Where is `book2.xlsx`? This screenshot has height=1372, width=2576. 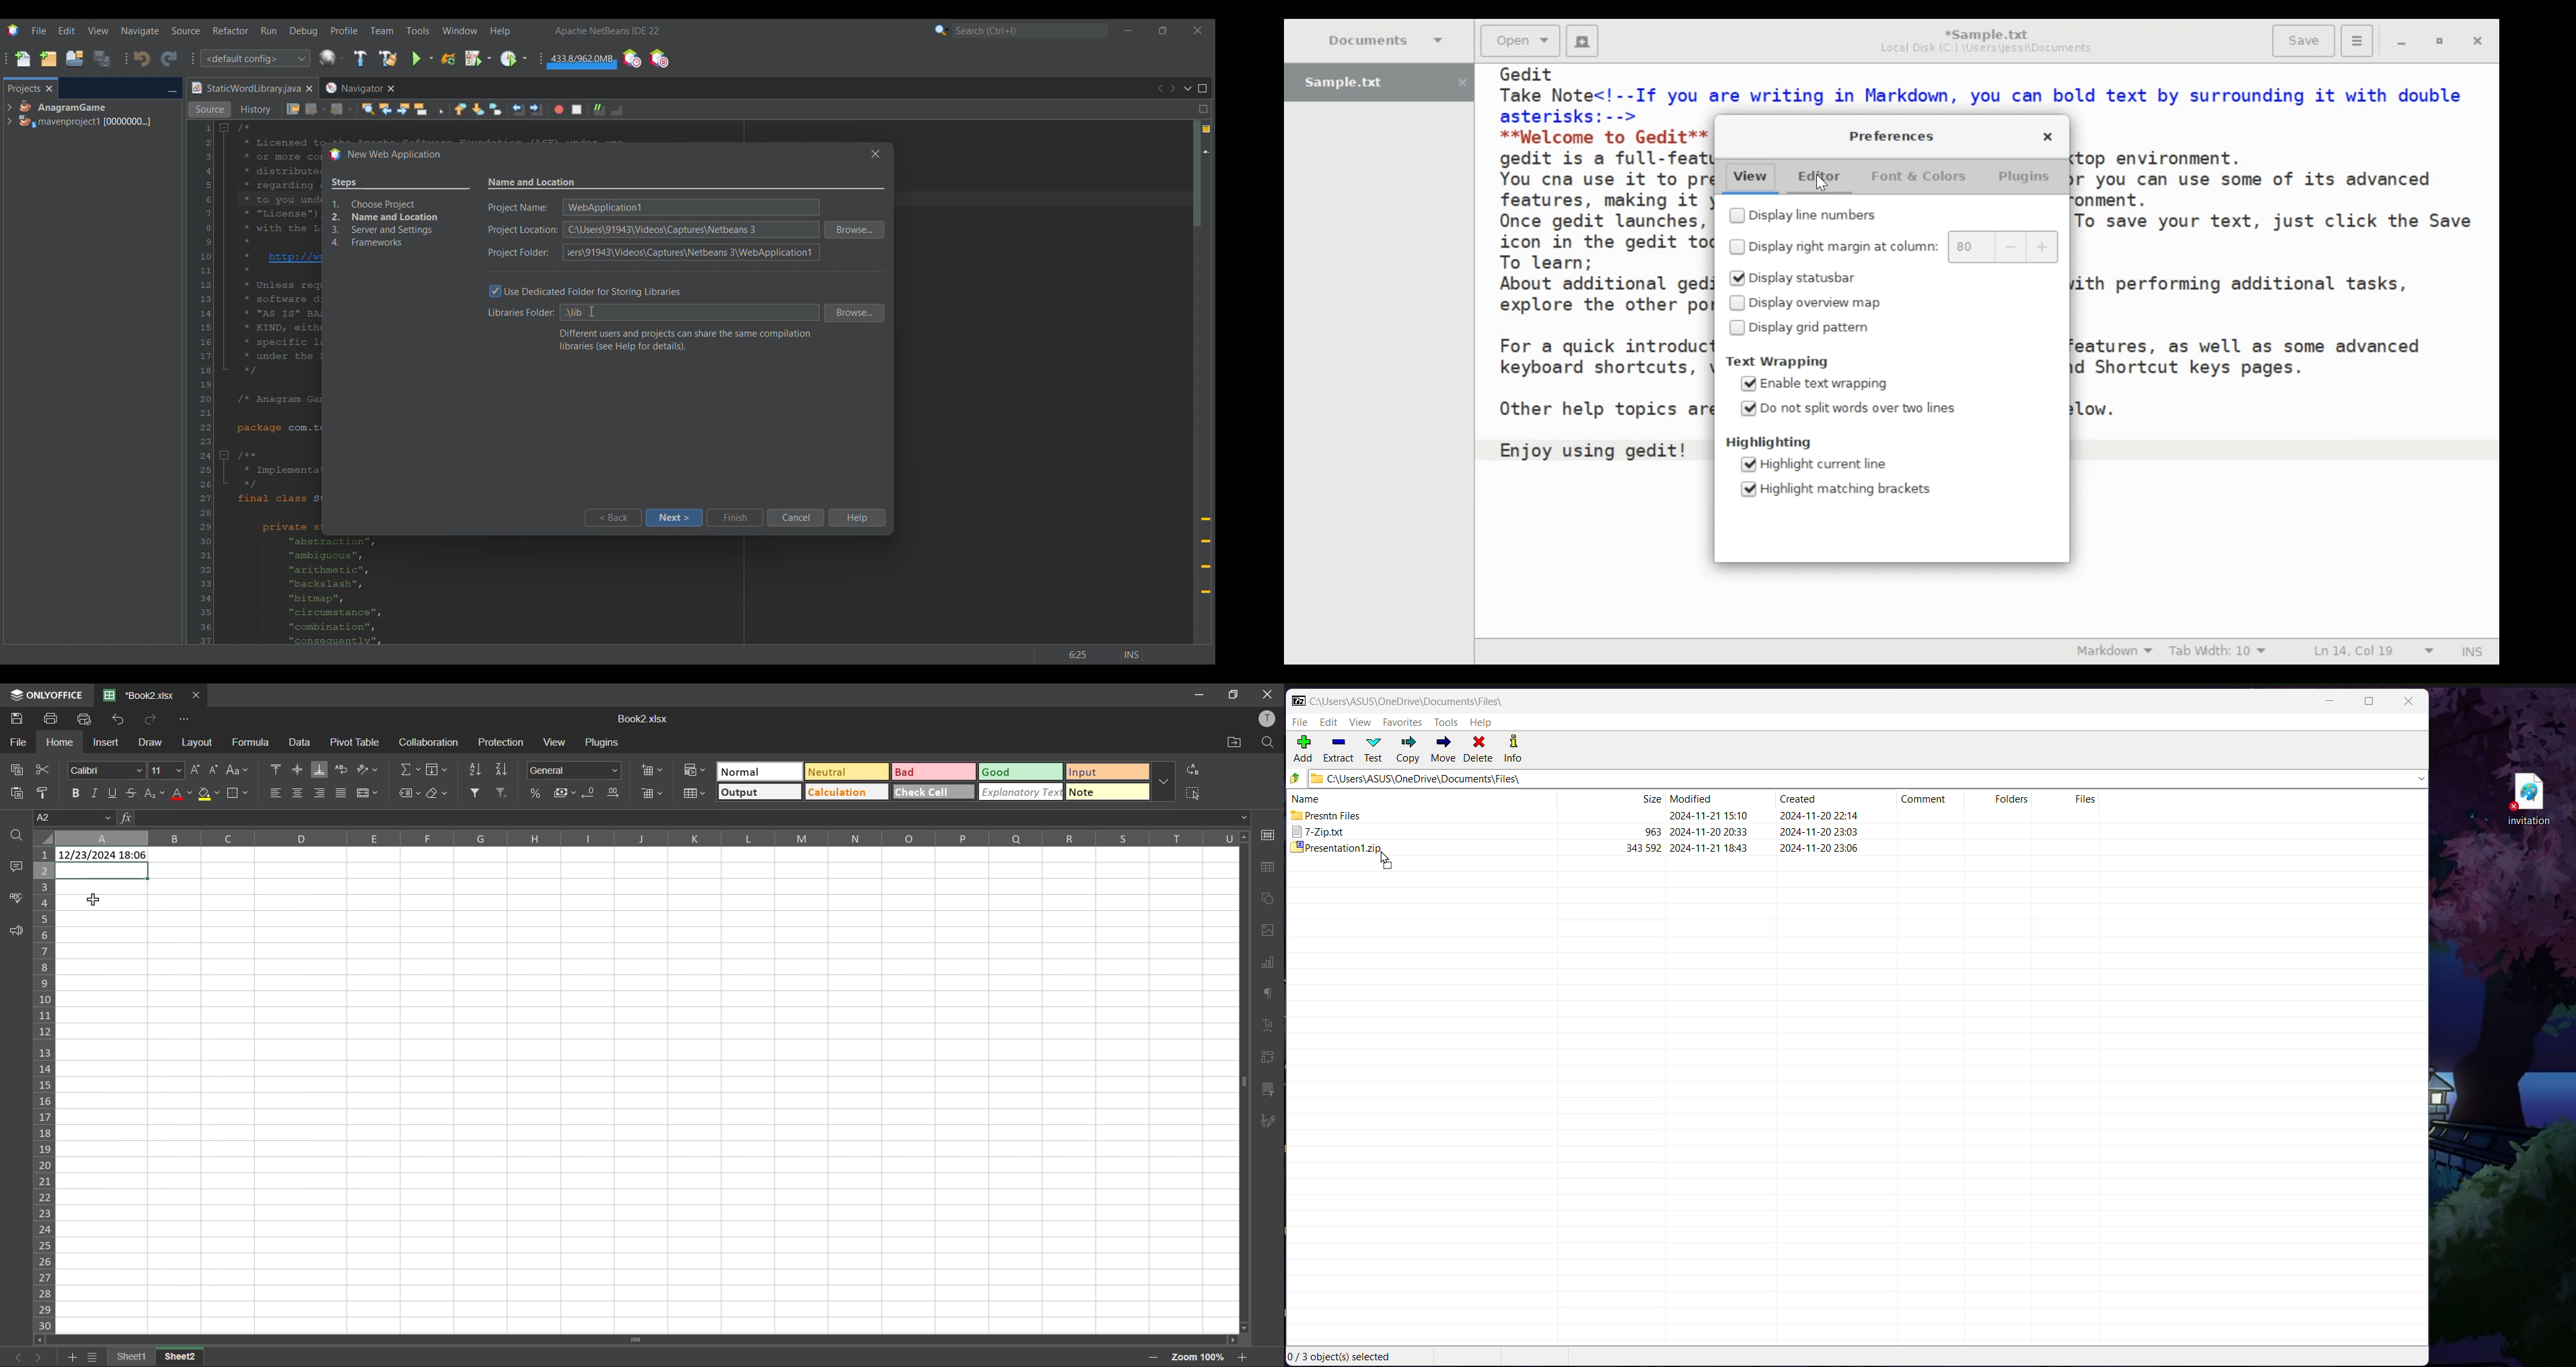
book2.xlsx is located at coordinates (138, 695).